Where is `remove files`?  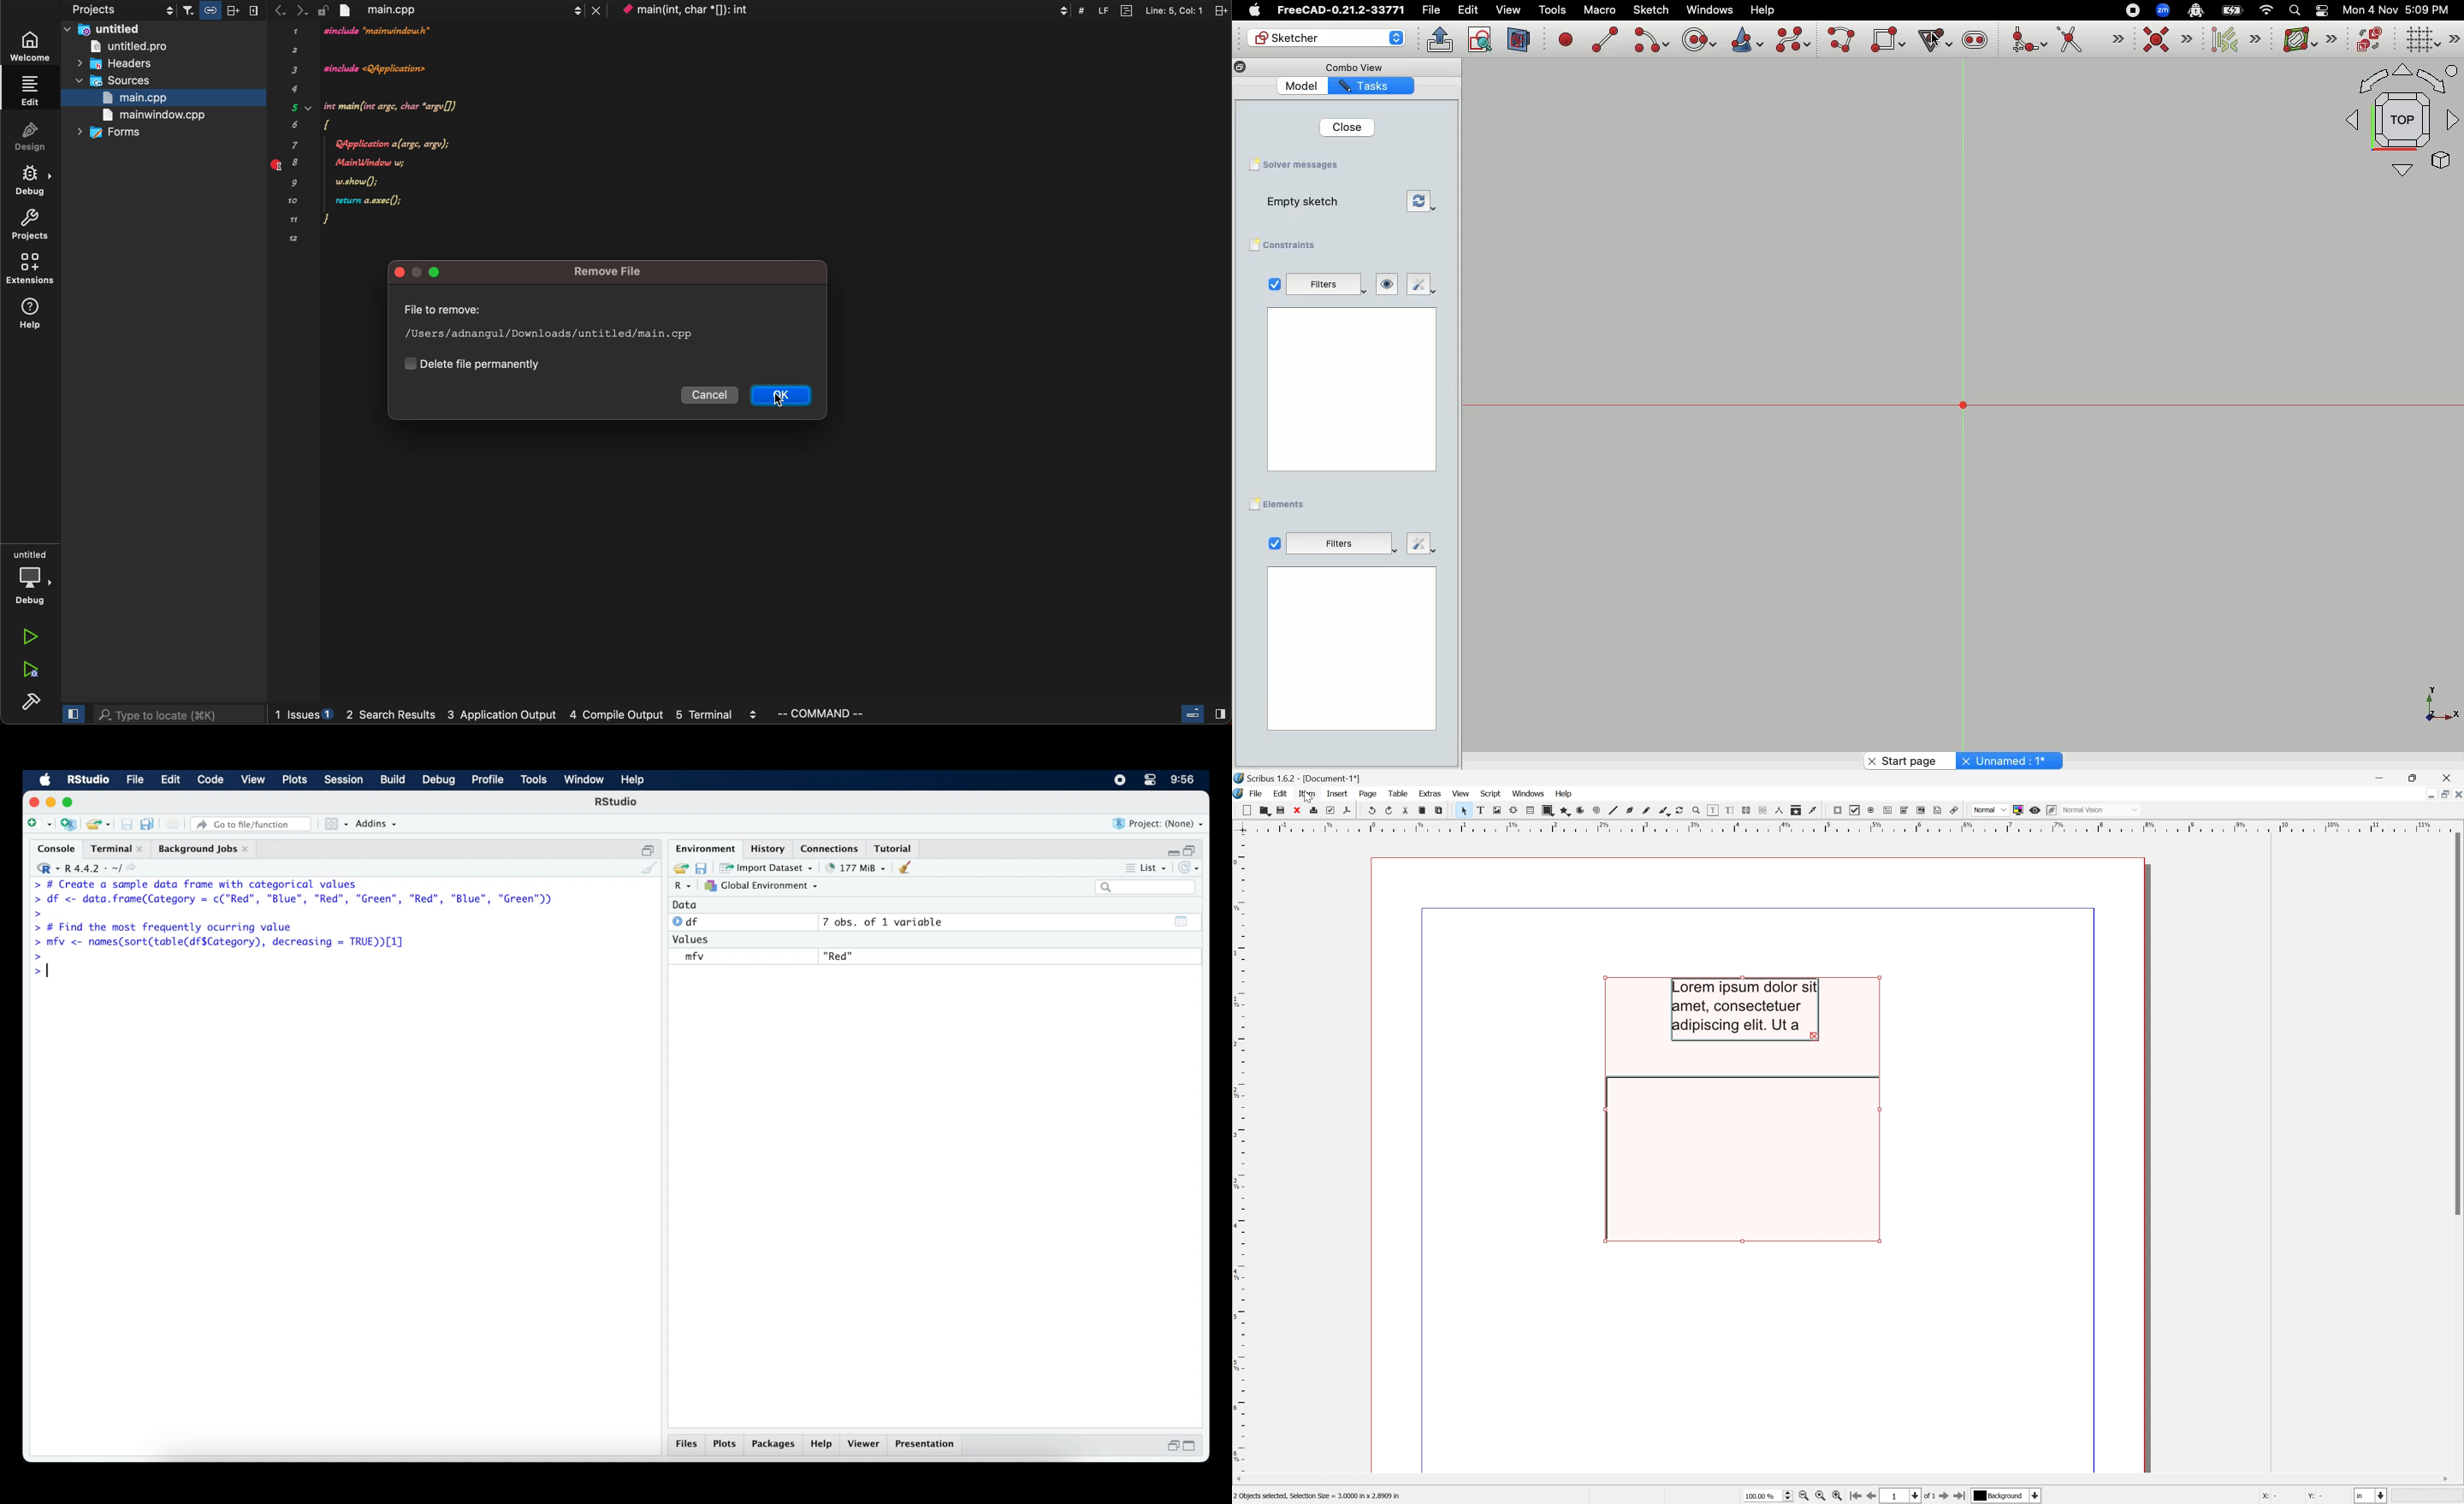
remove files is located at coordinates (619, 273).